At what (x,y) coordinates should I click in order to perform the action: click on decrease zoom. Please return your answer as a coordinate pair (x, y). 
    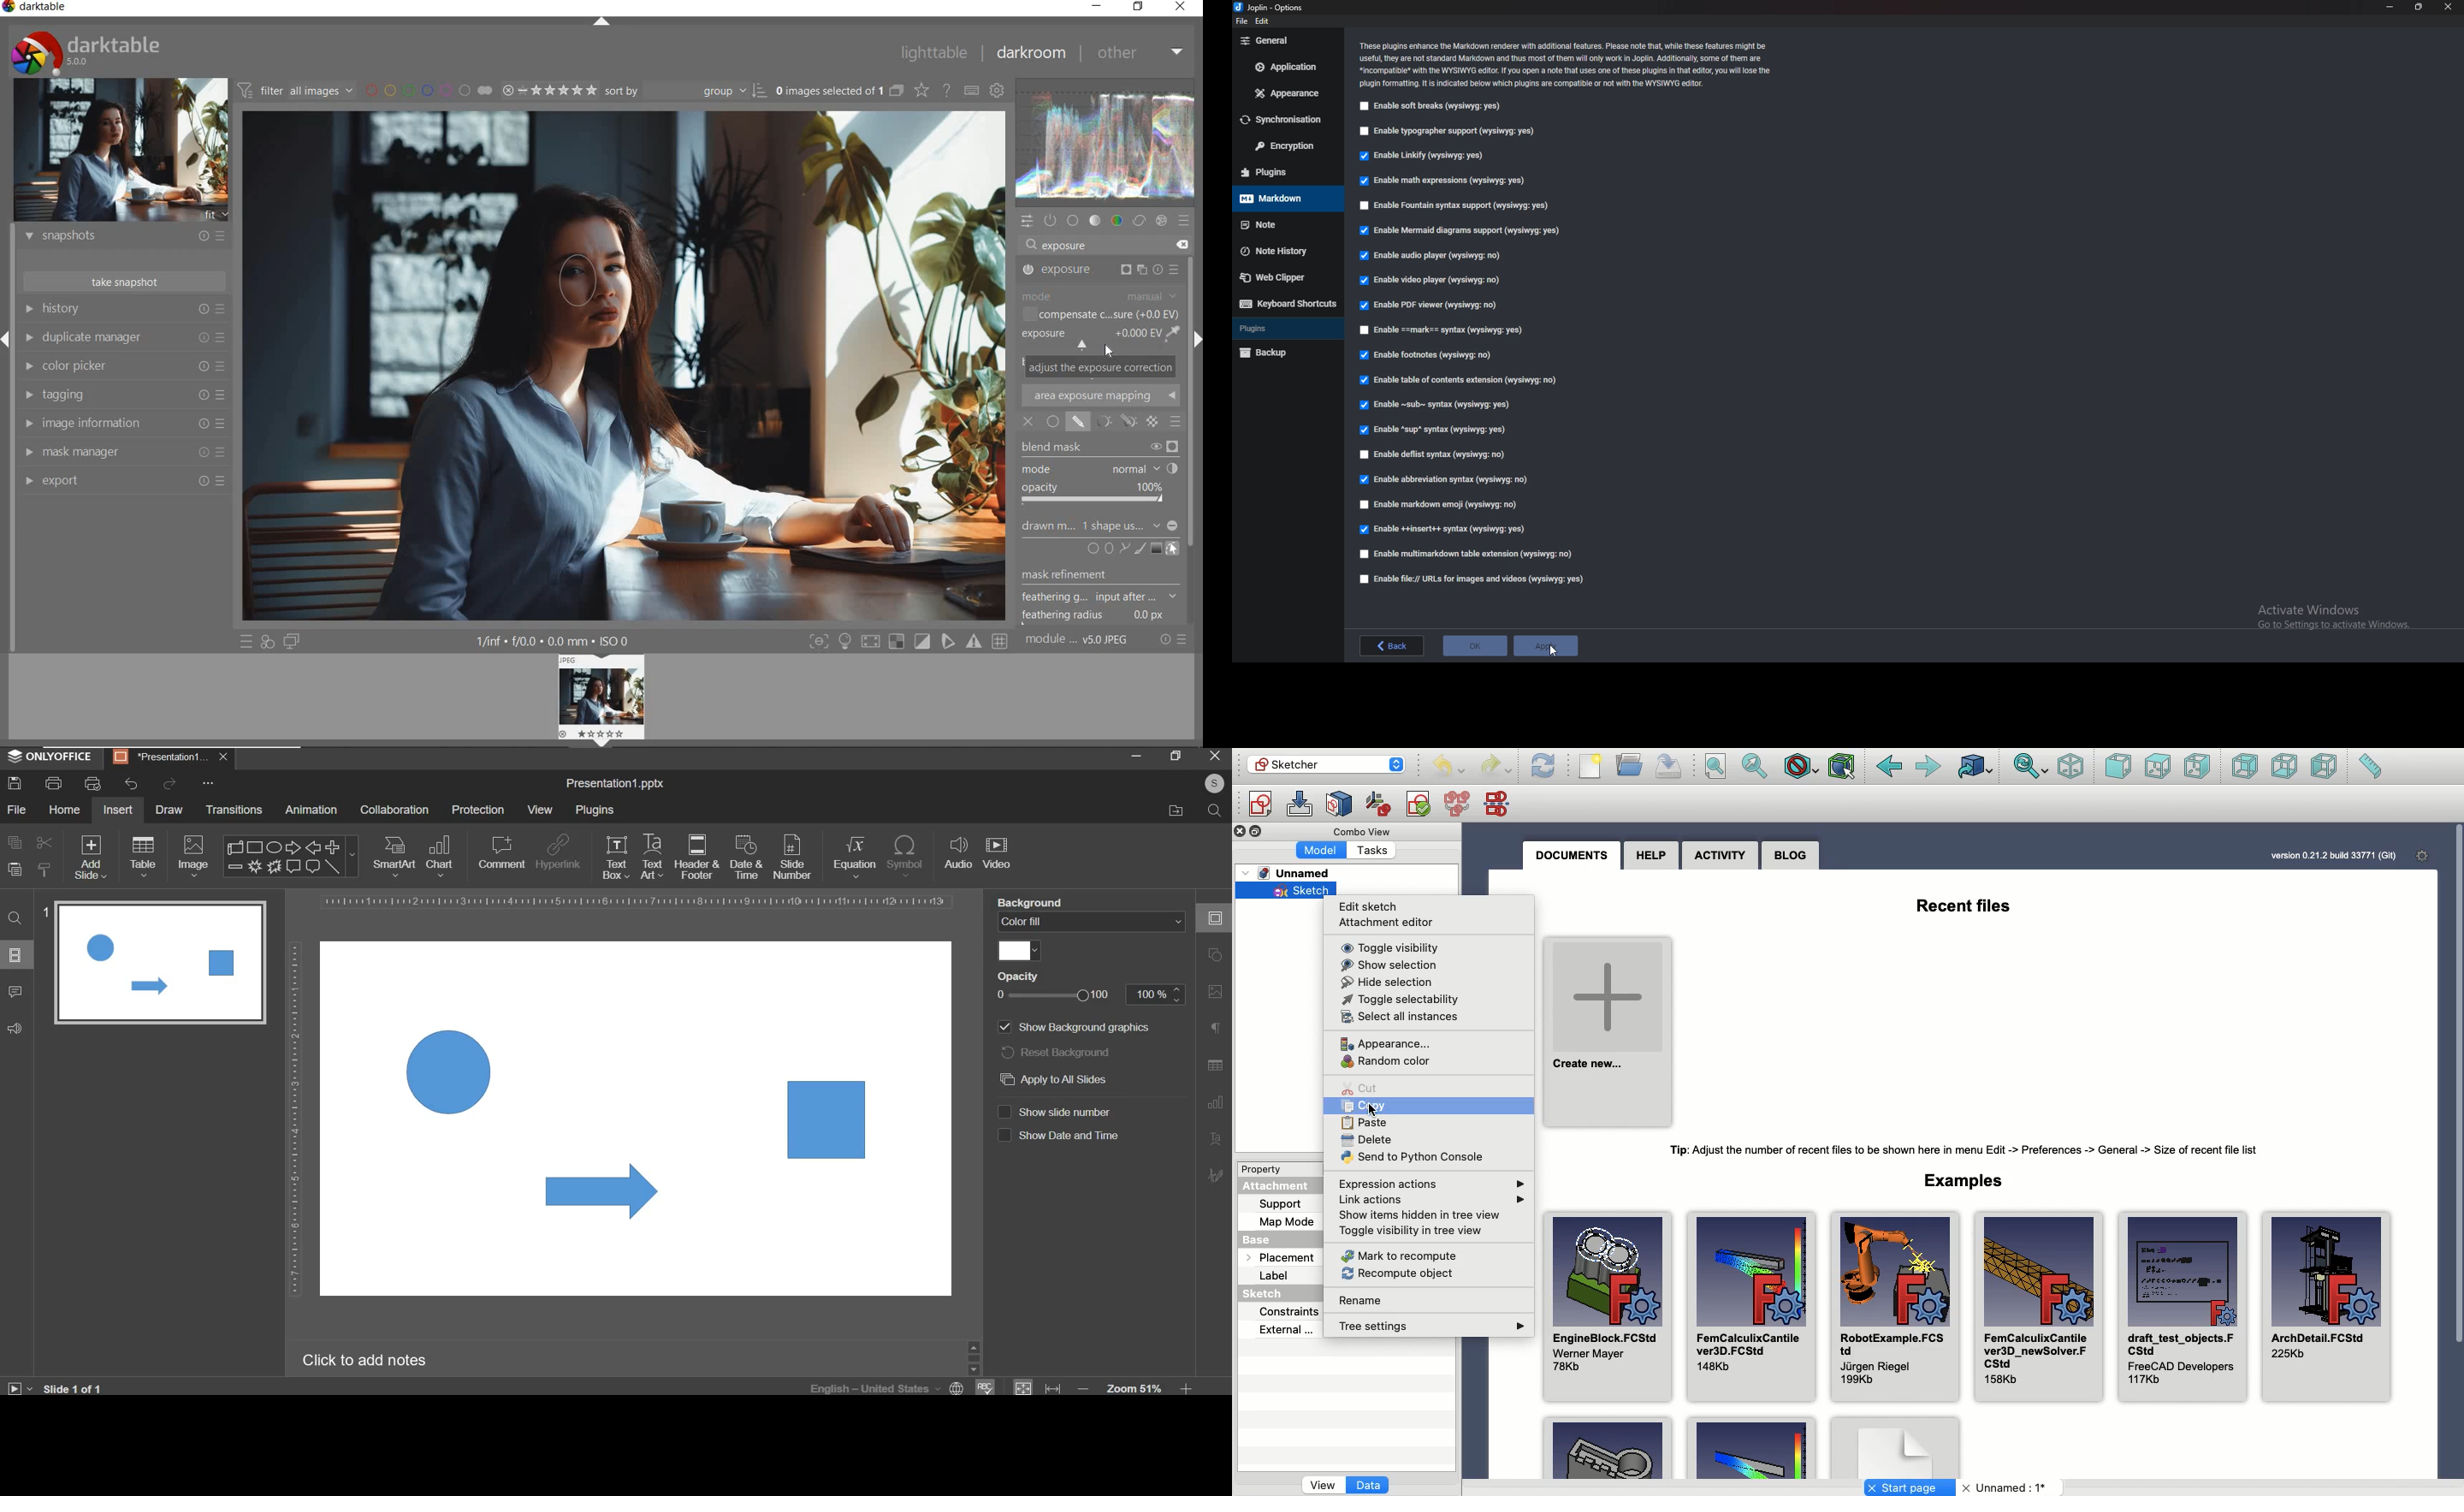
    Looking at the image, I should click on (1084, 1389).